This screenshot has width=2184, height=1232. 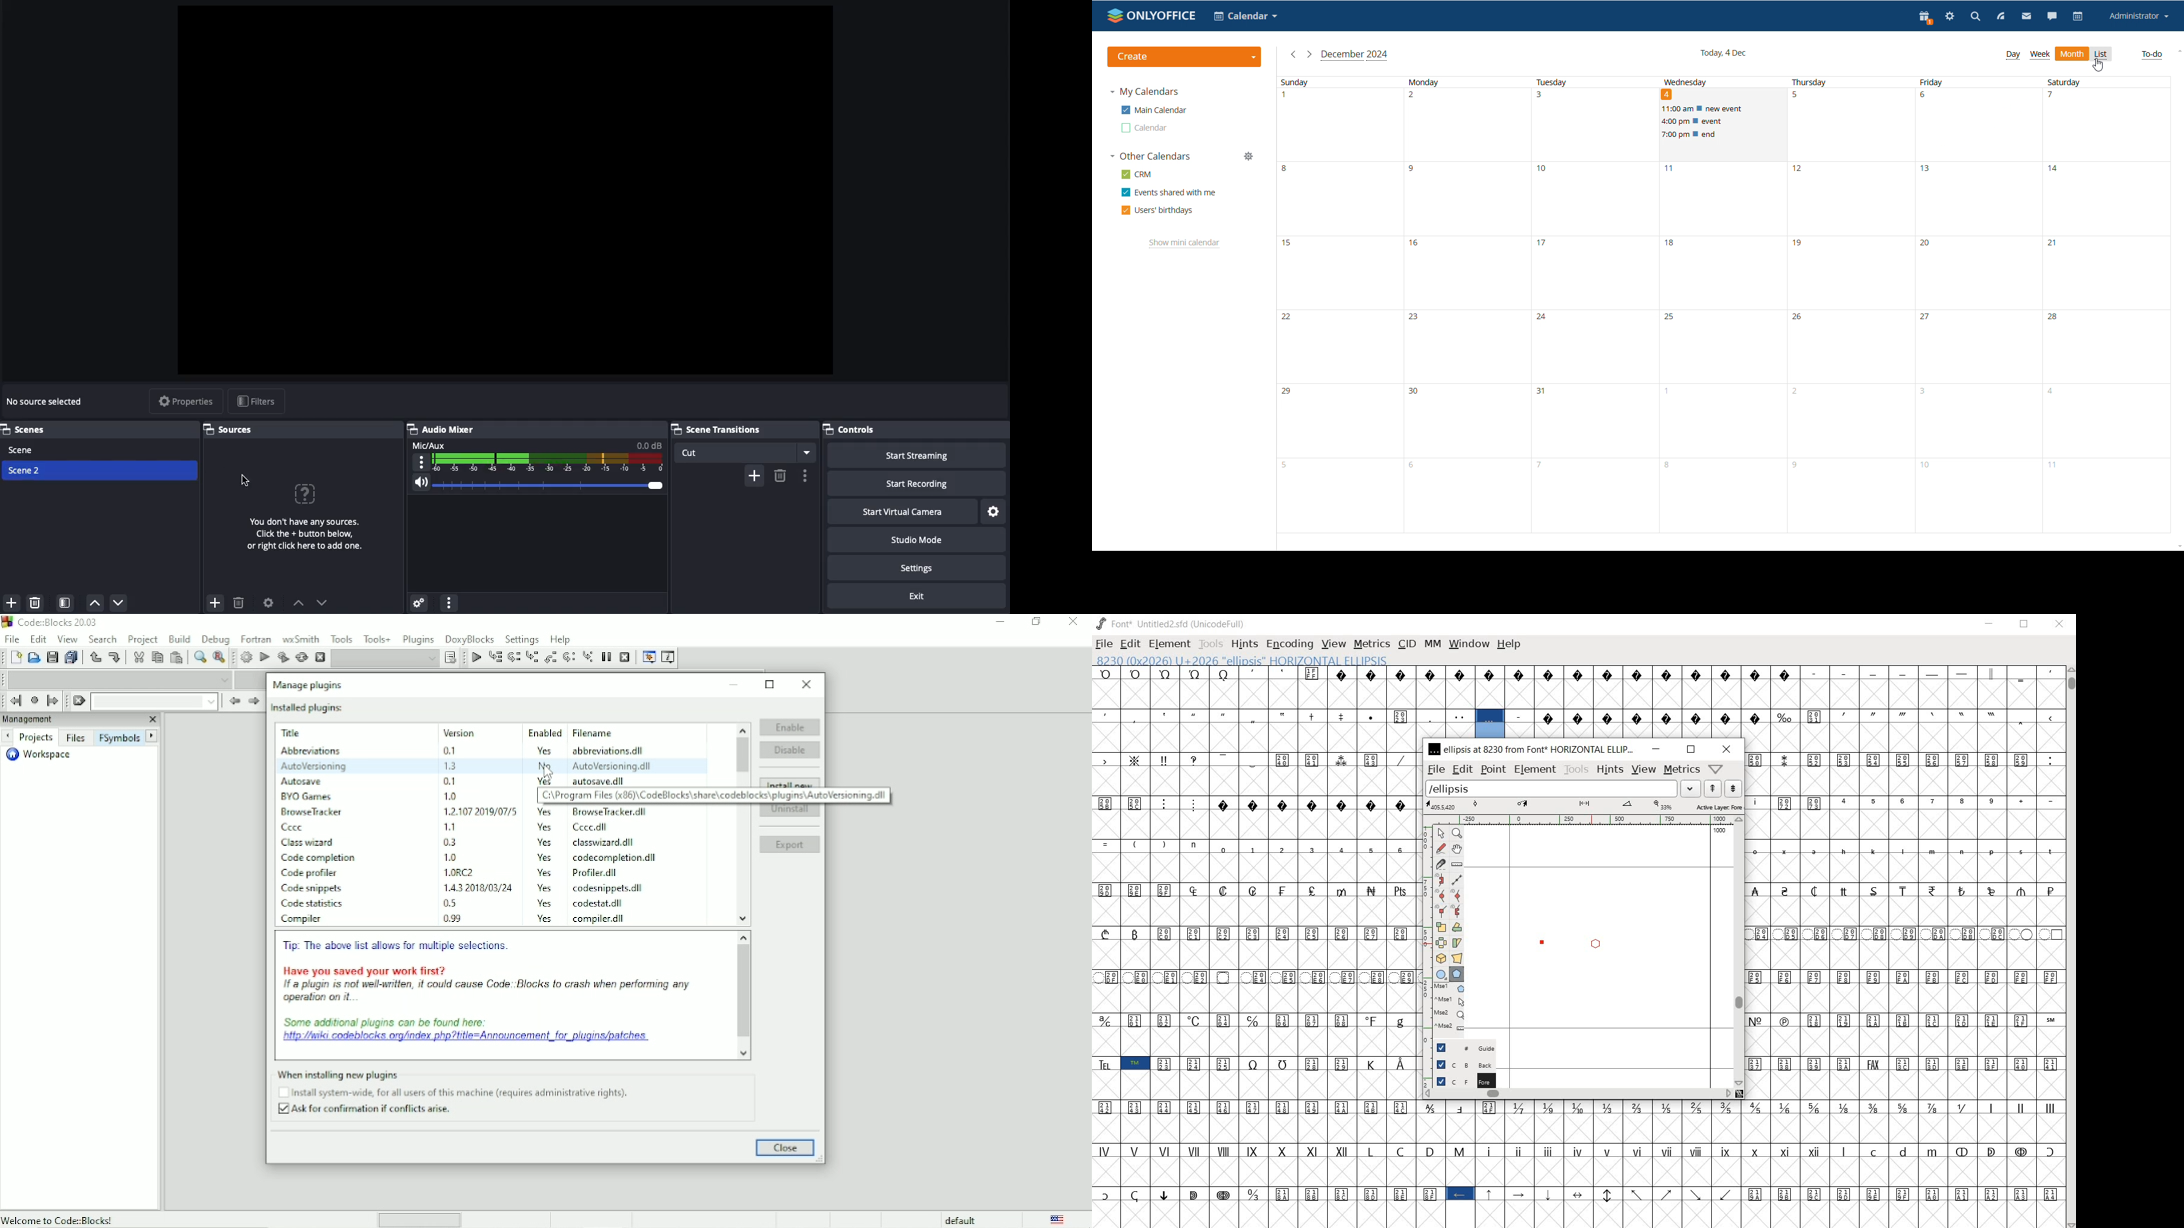 I want to click on calendar, so click(x=2078, y=16).